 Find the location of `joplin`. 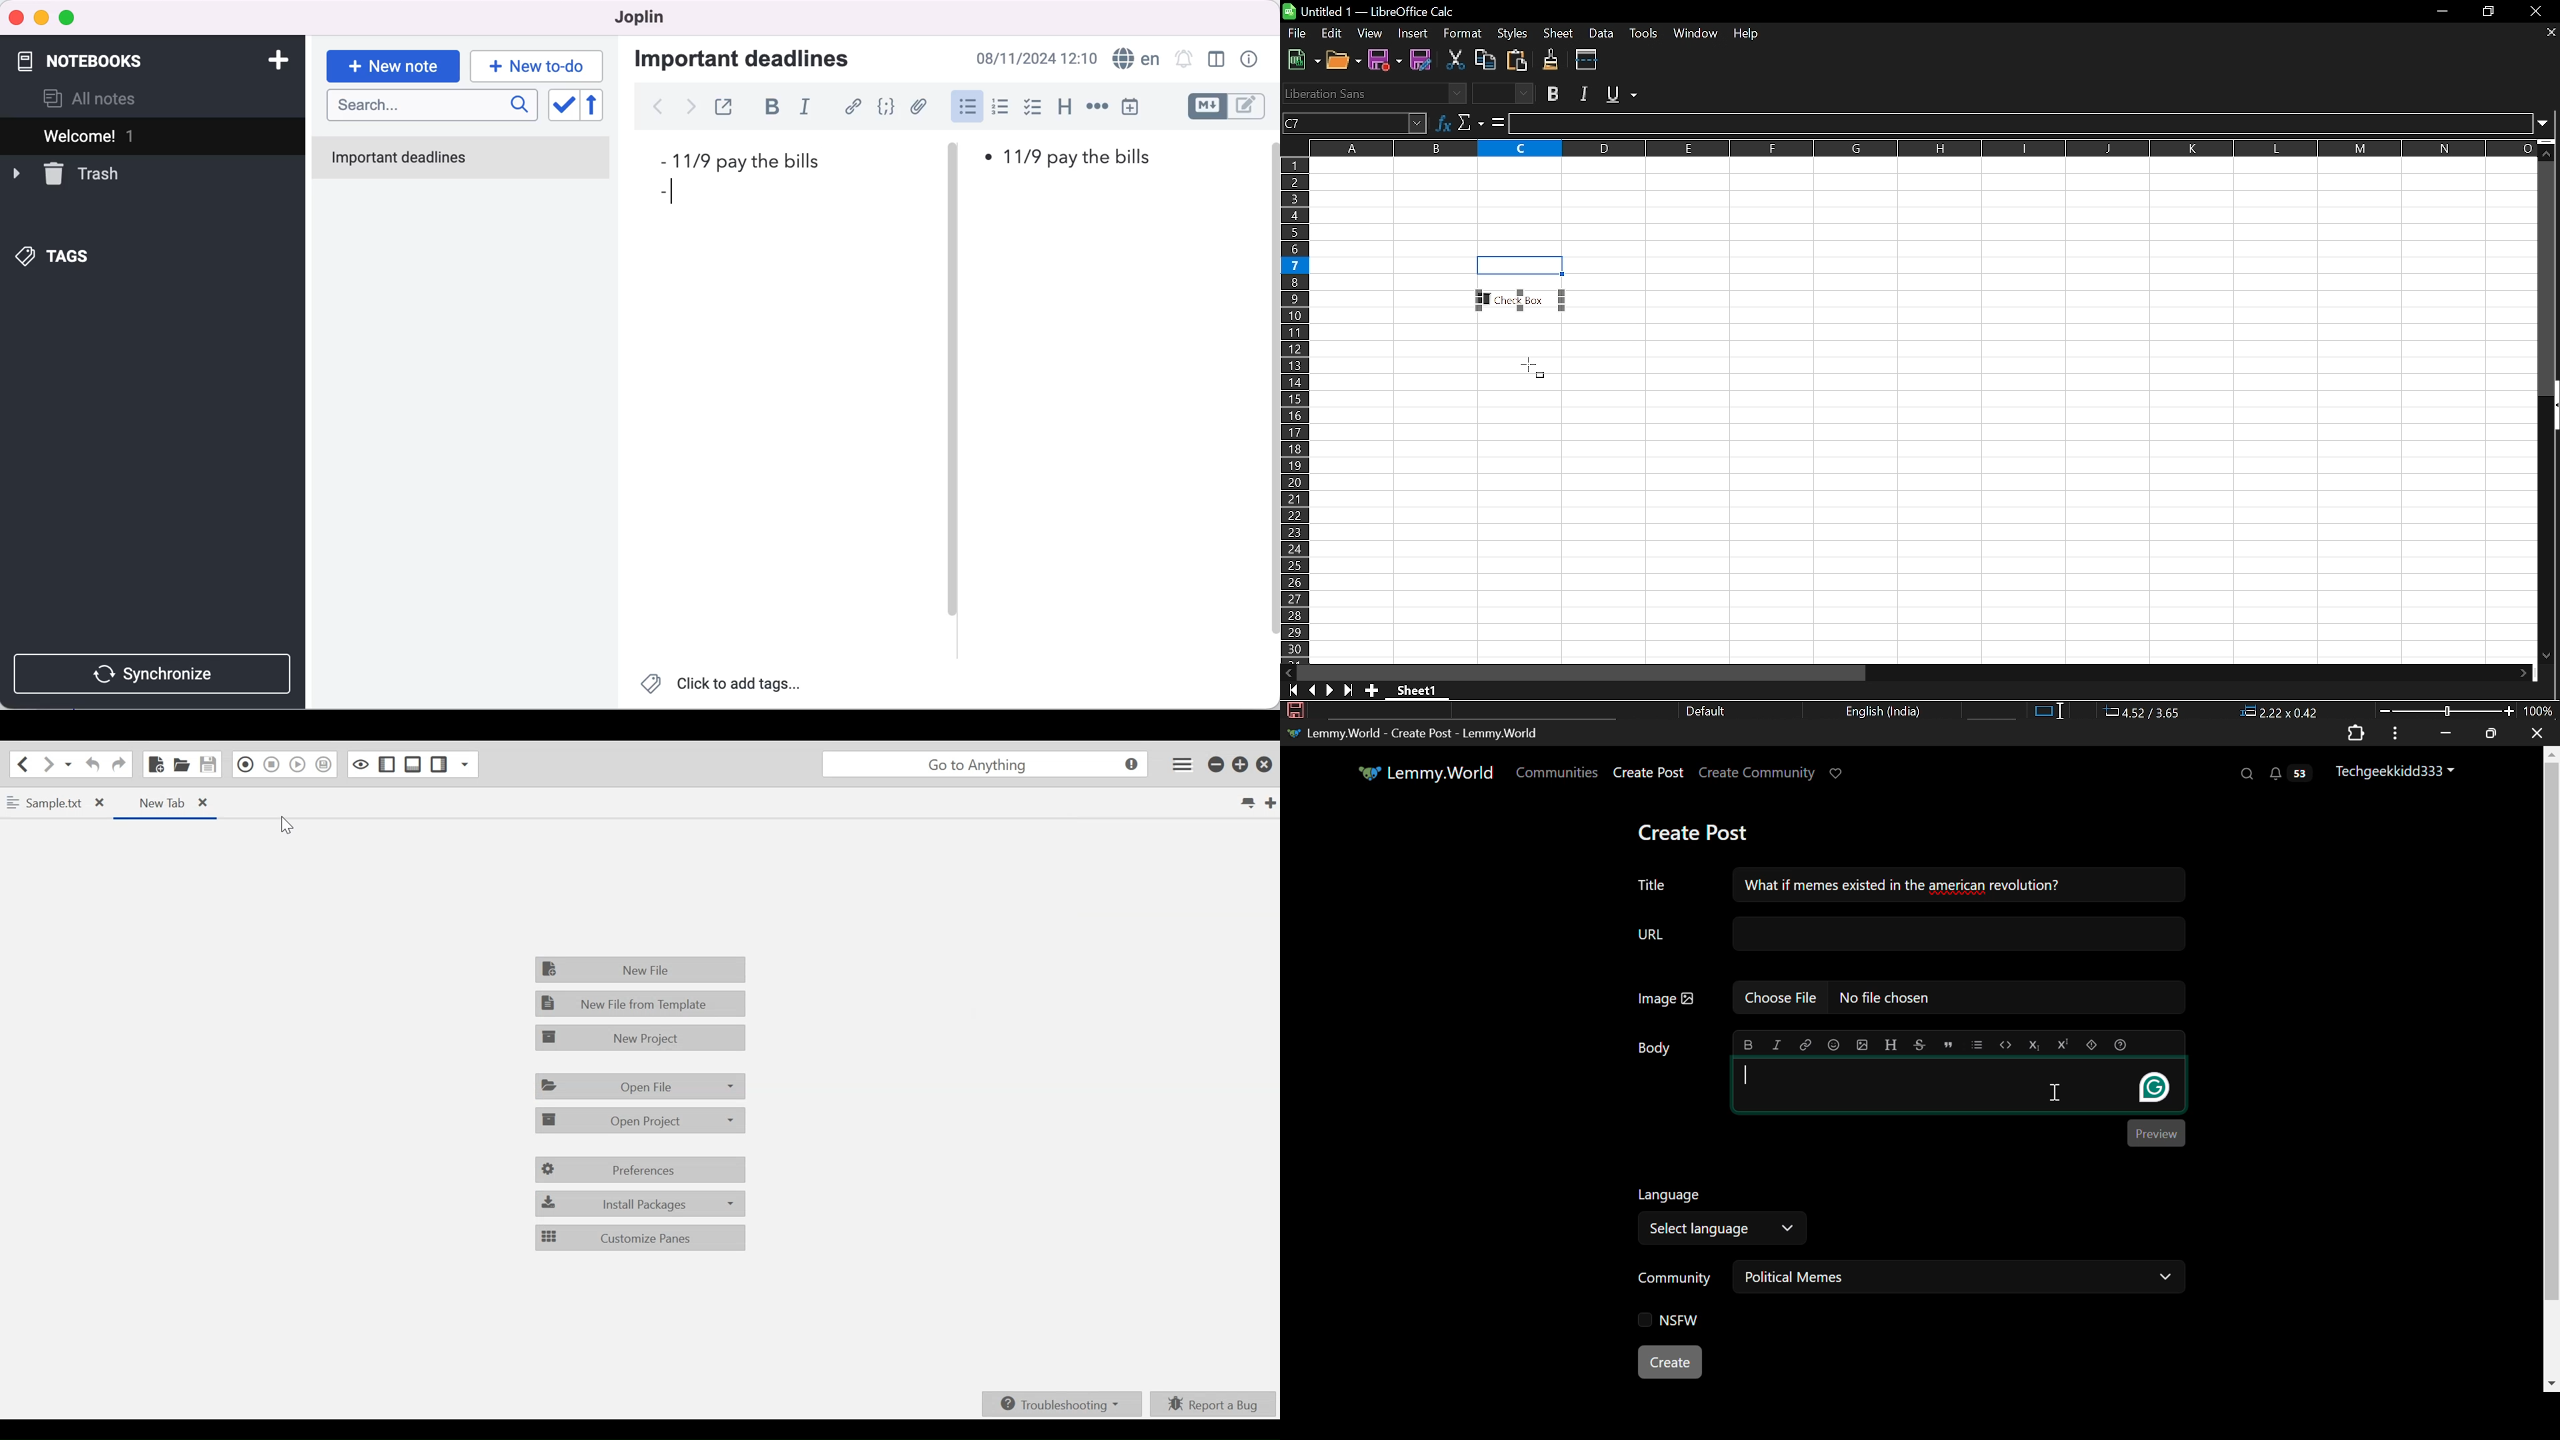

joplin is located at coordinates (643, 19).